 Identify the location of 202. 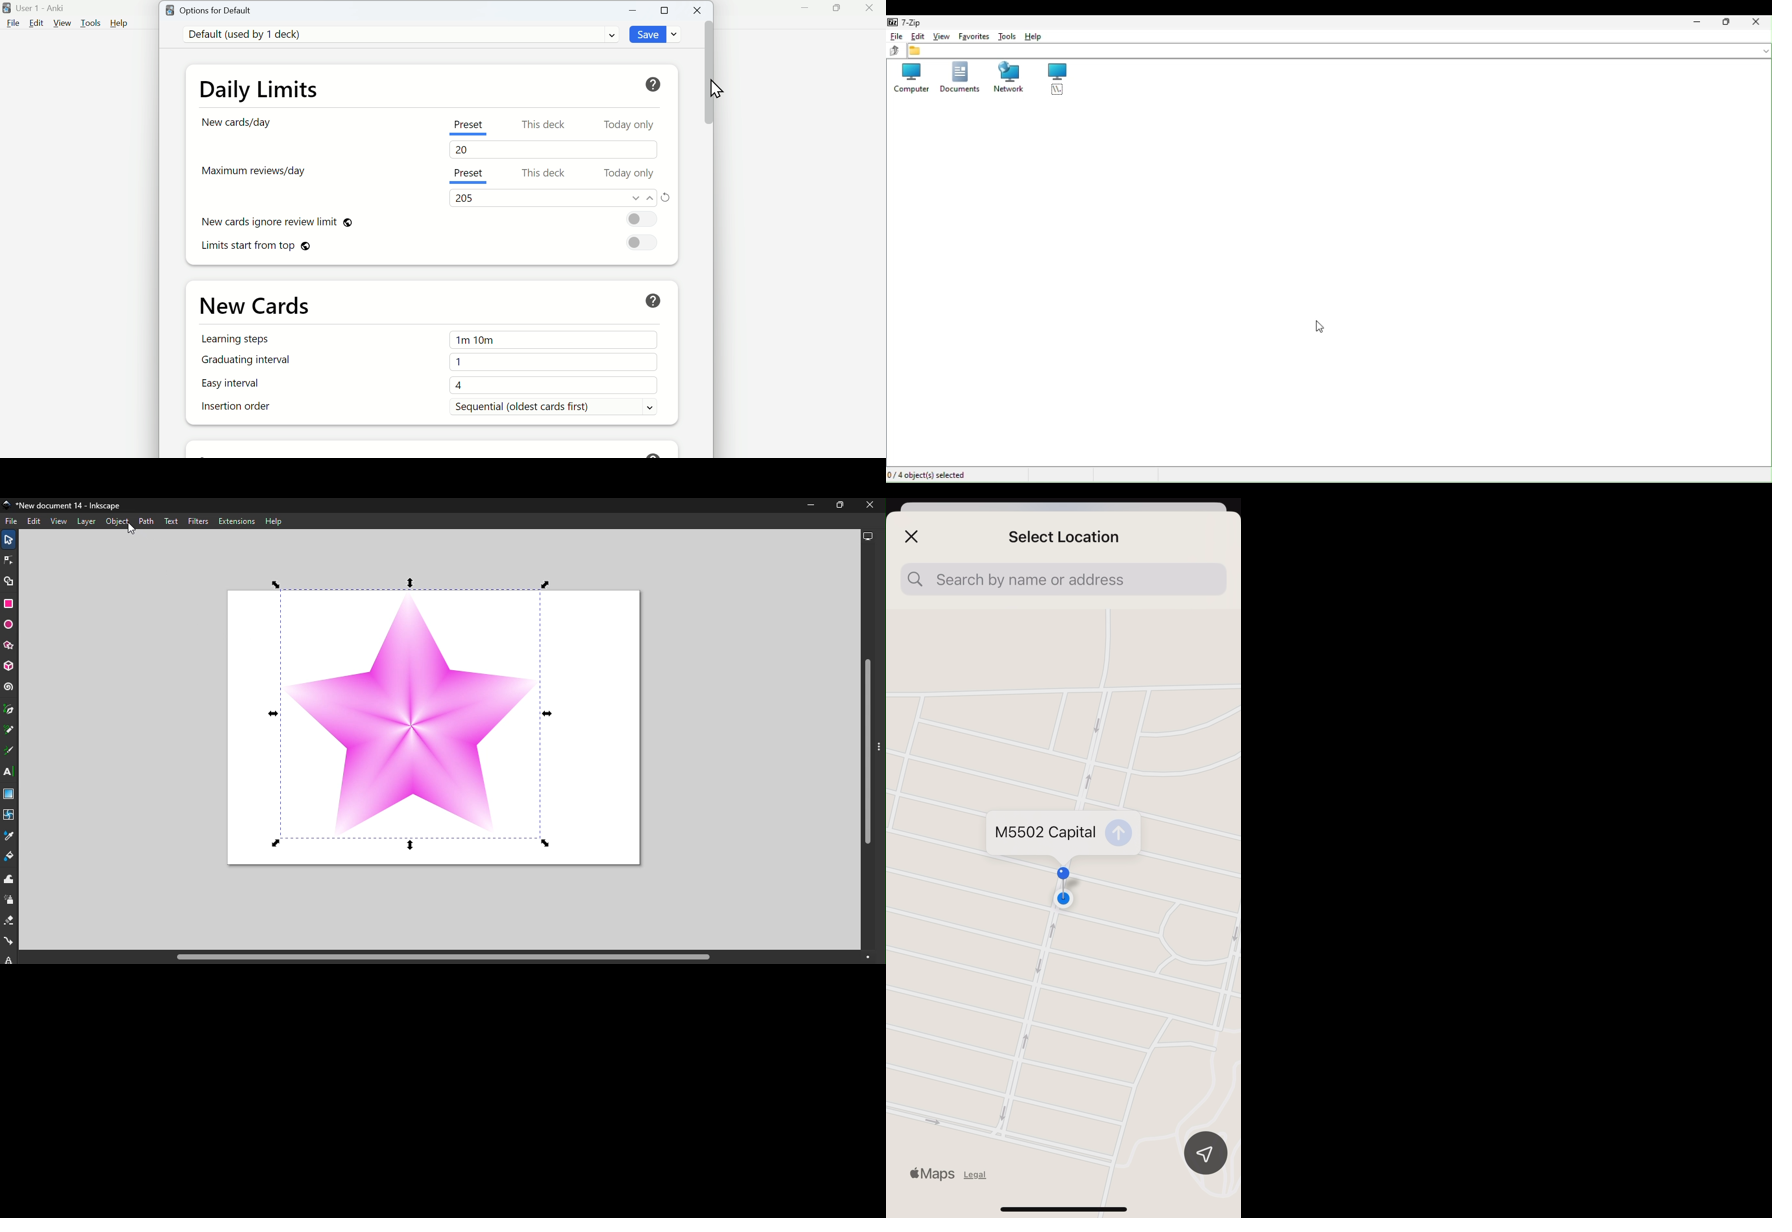
(464, 198).